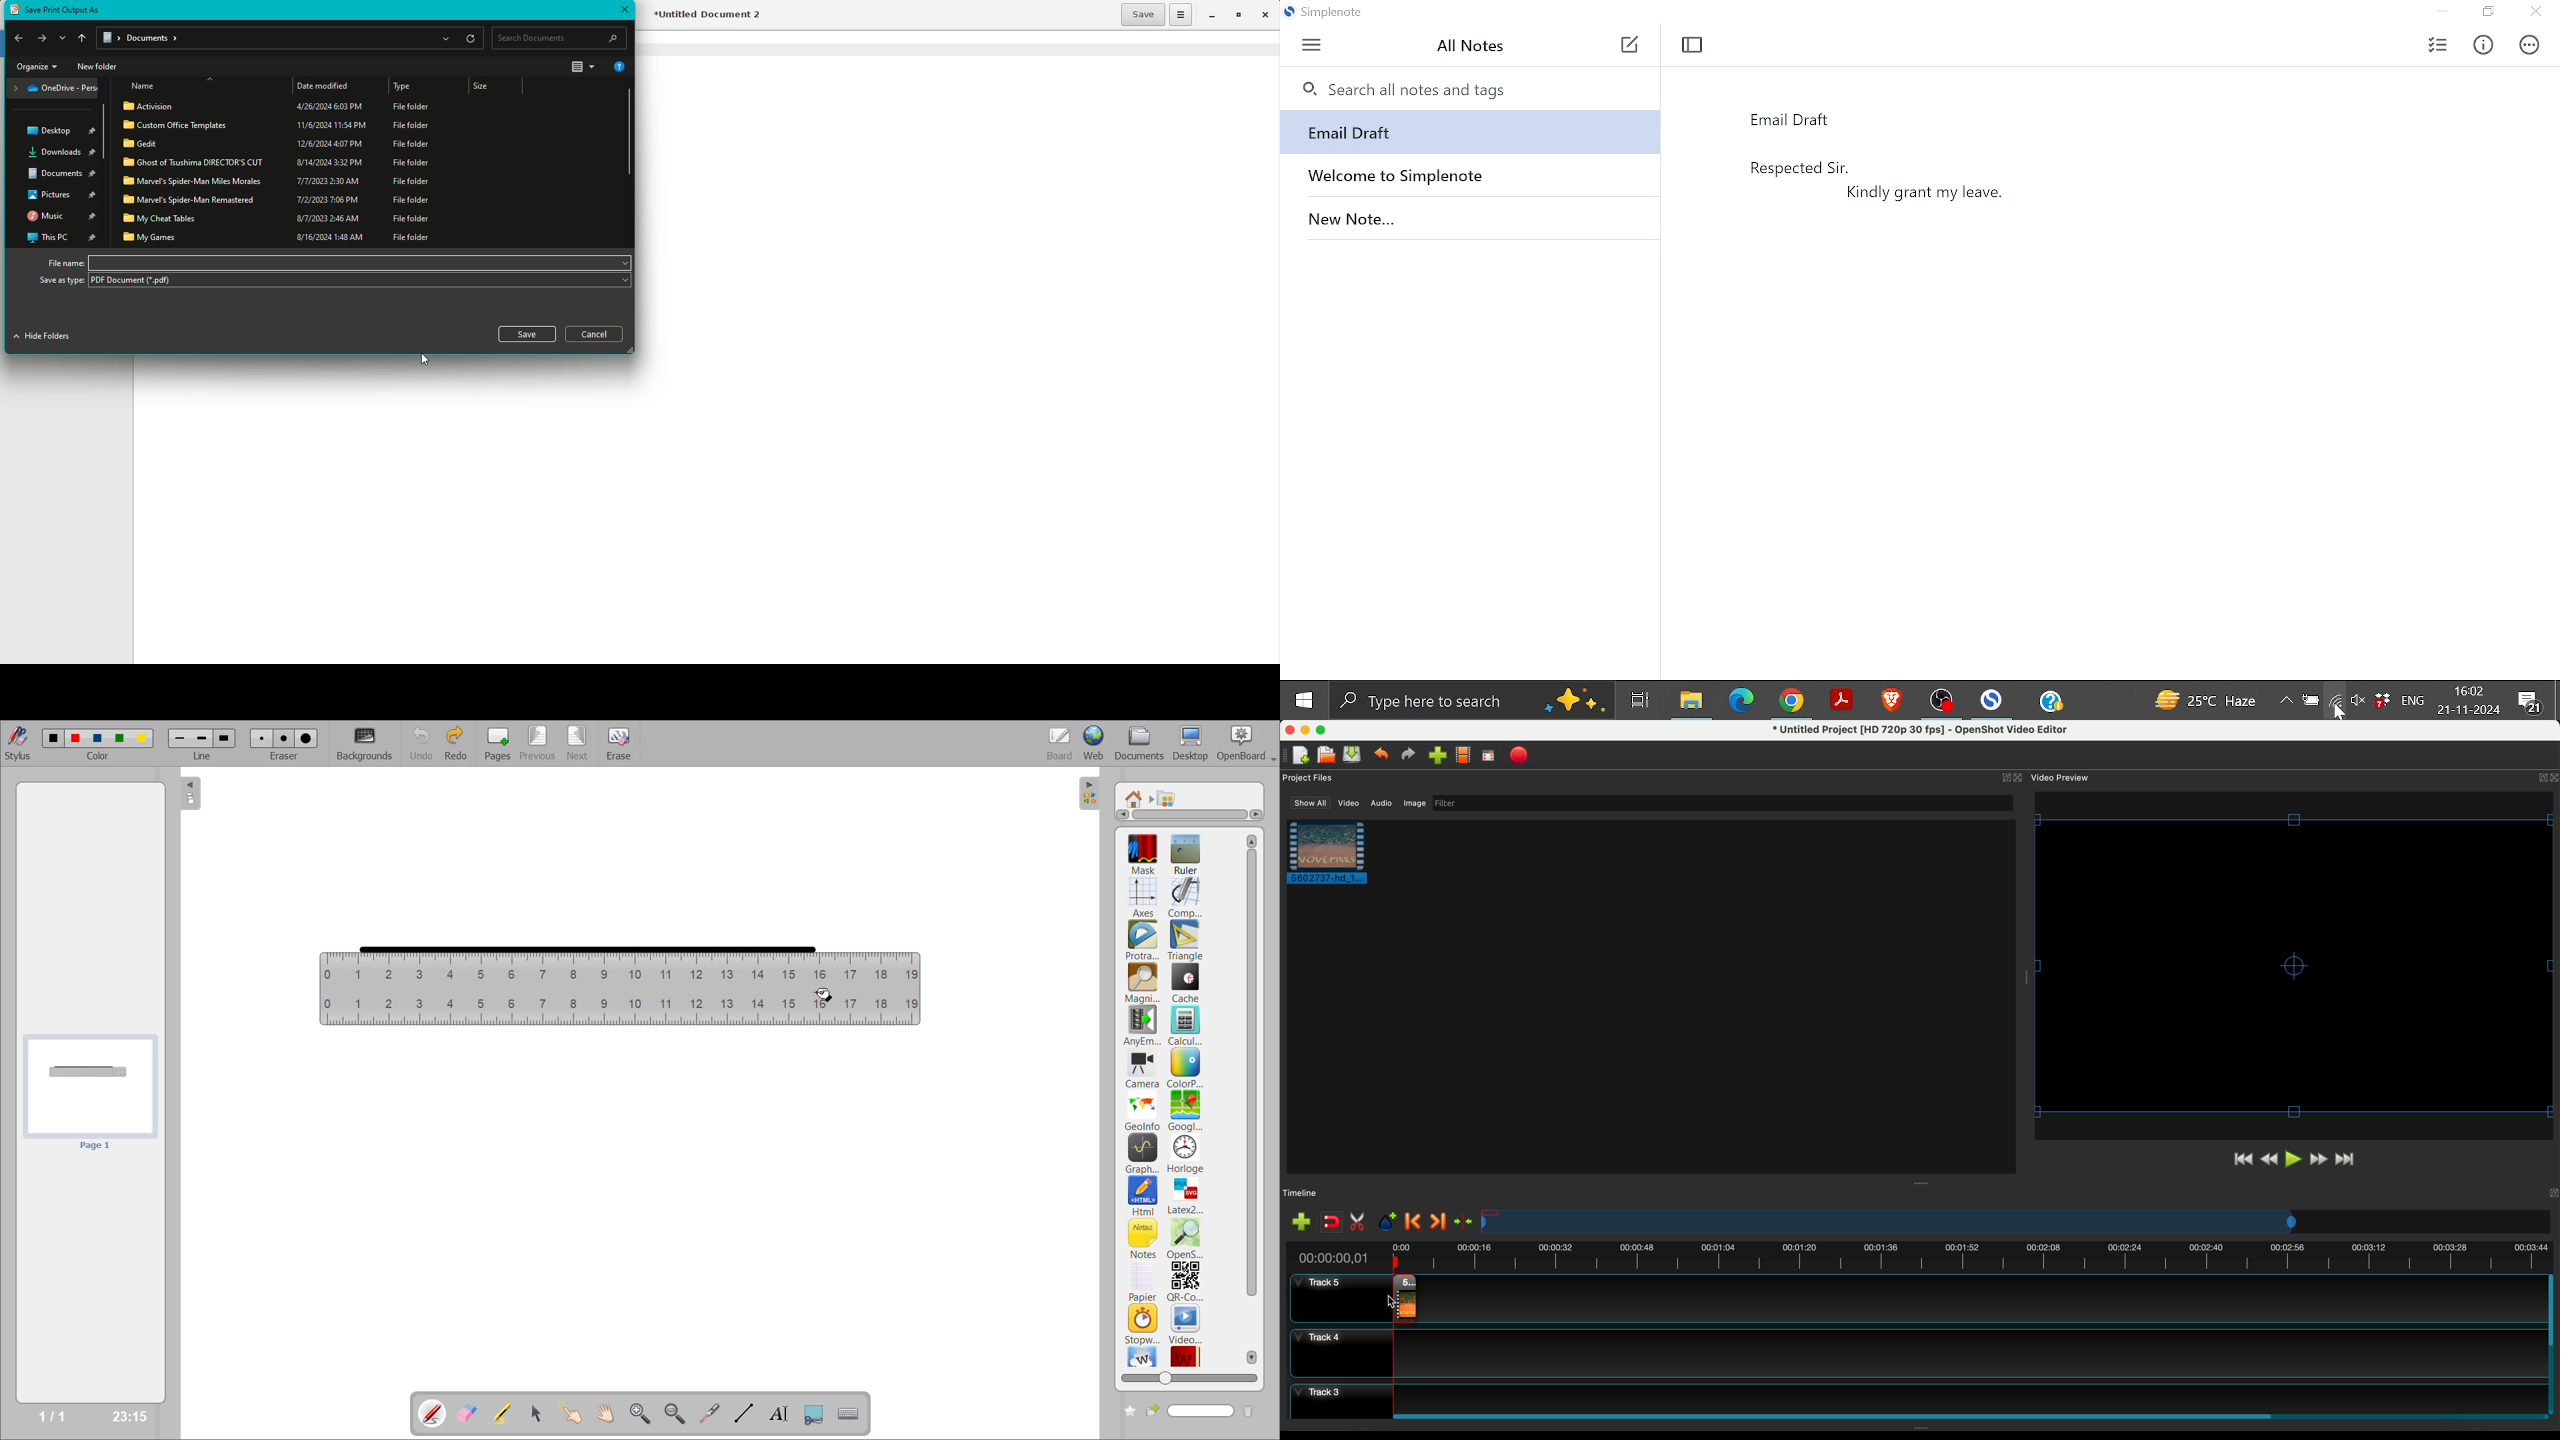 This screenshot has width=2576, height=1456. Describe the element at coordinates (1994, 699) in the screenshot. I see `Simplenote` at that location.